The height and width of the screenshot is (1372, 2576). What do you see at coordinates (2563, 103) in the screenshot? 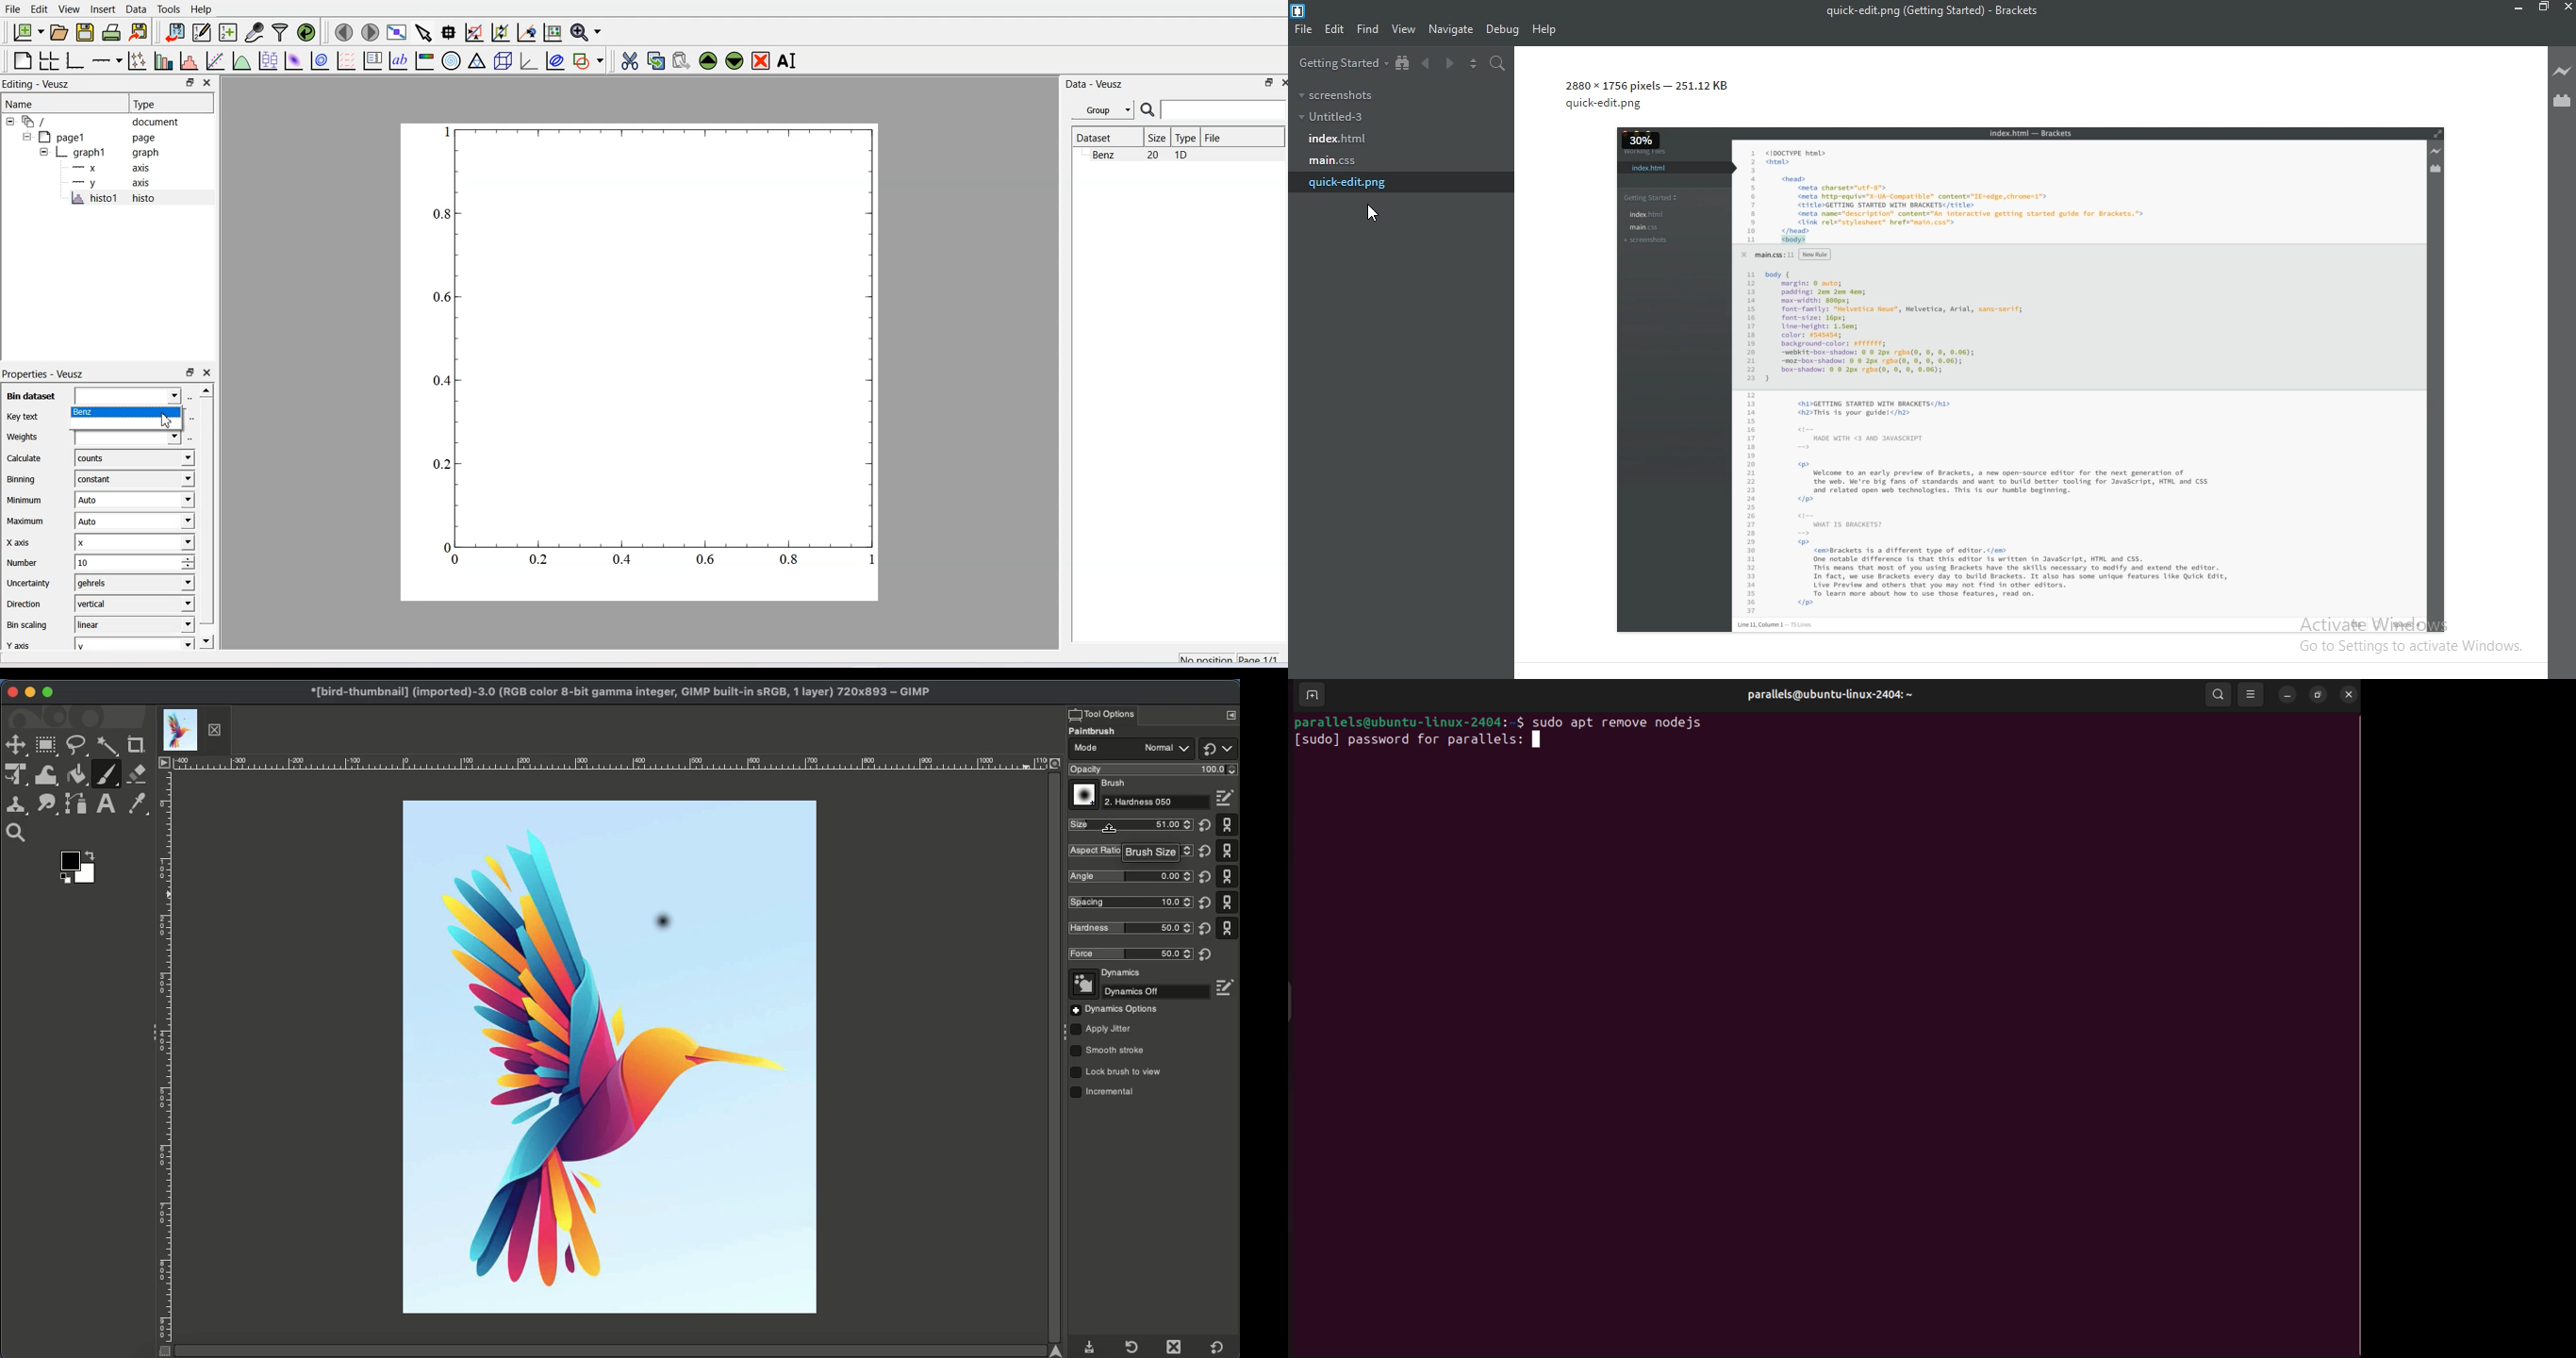
I see `extension manager` at bounding box center [2563, 103].